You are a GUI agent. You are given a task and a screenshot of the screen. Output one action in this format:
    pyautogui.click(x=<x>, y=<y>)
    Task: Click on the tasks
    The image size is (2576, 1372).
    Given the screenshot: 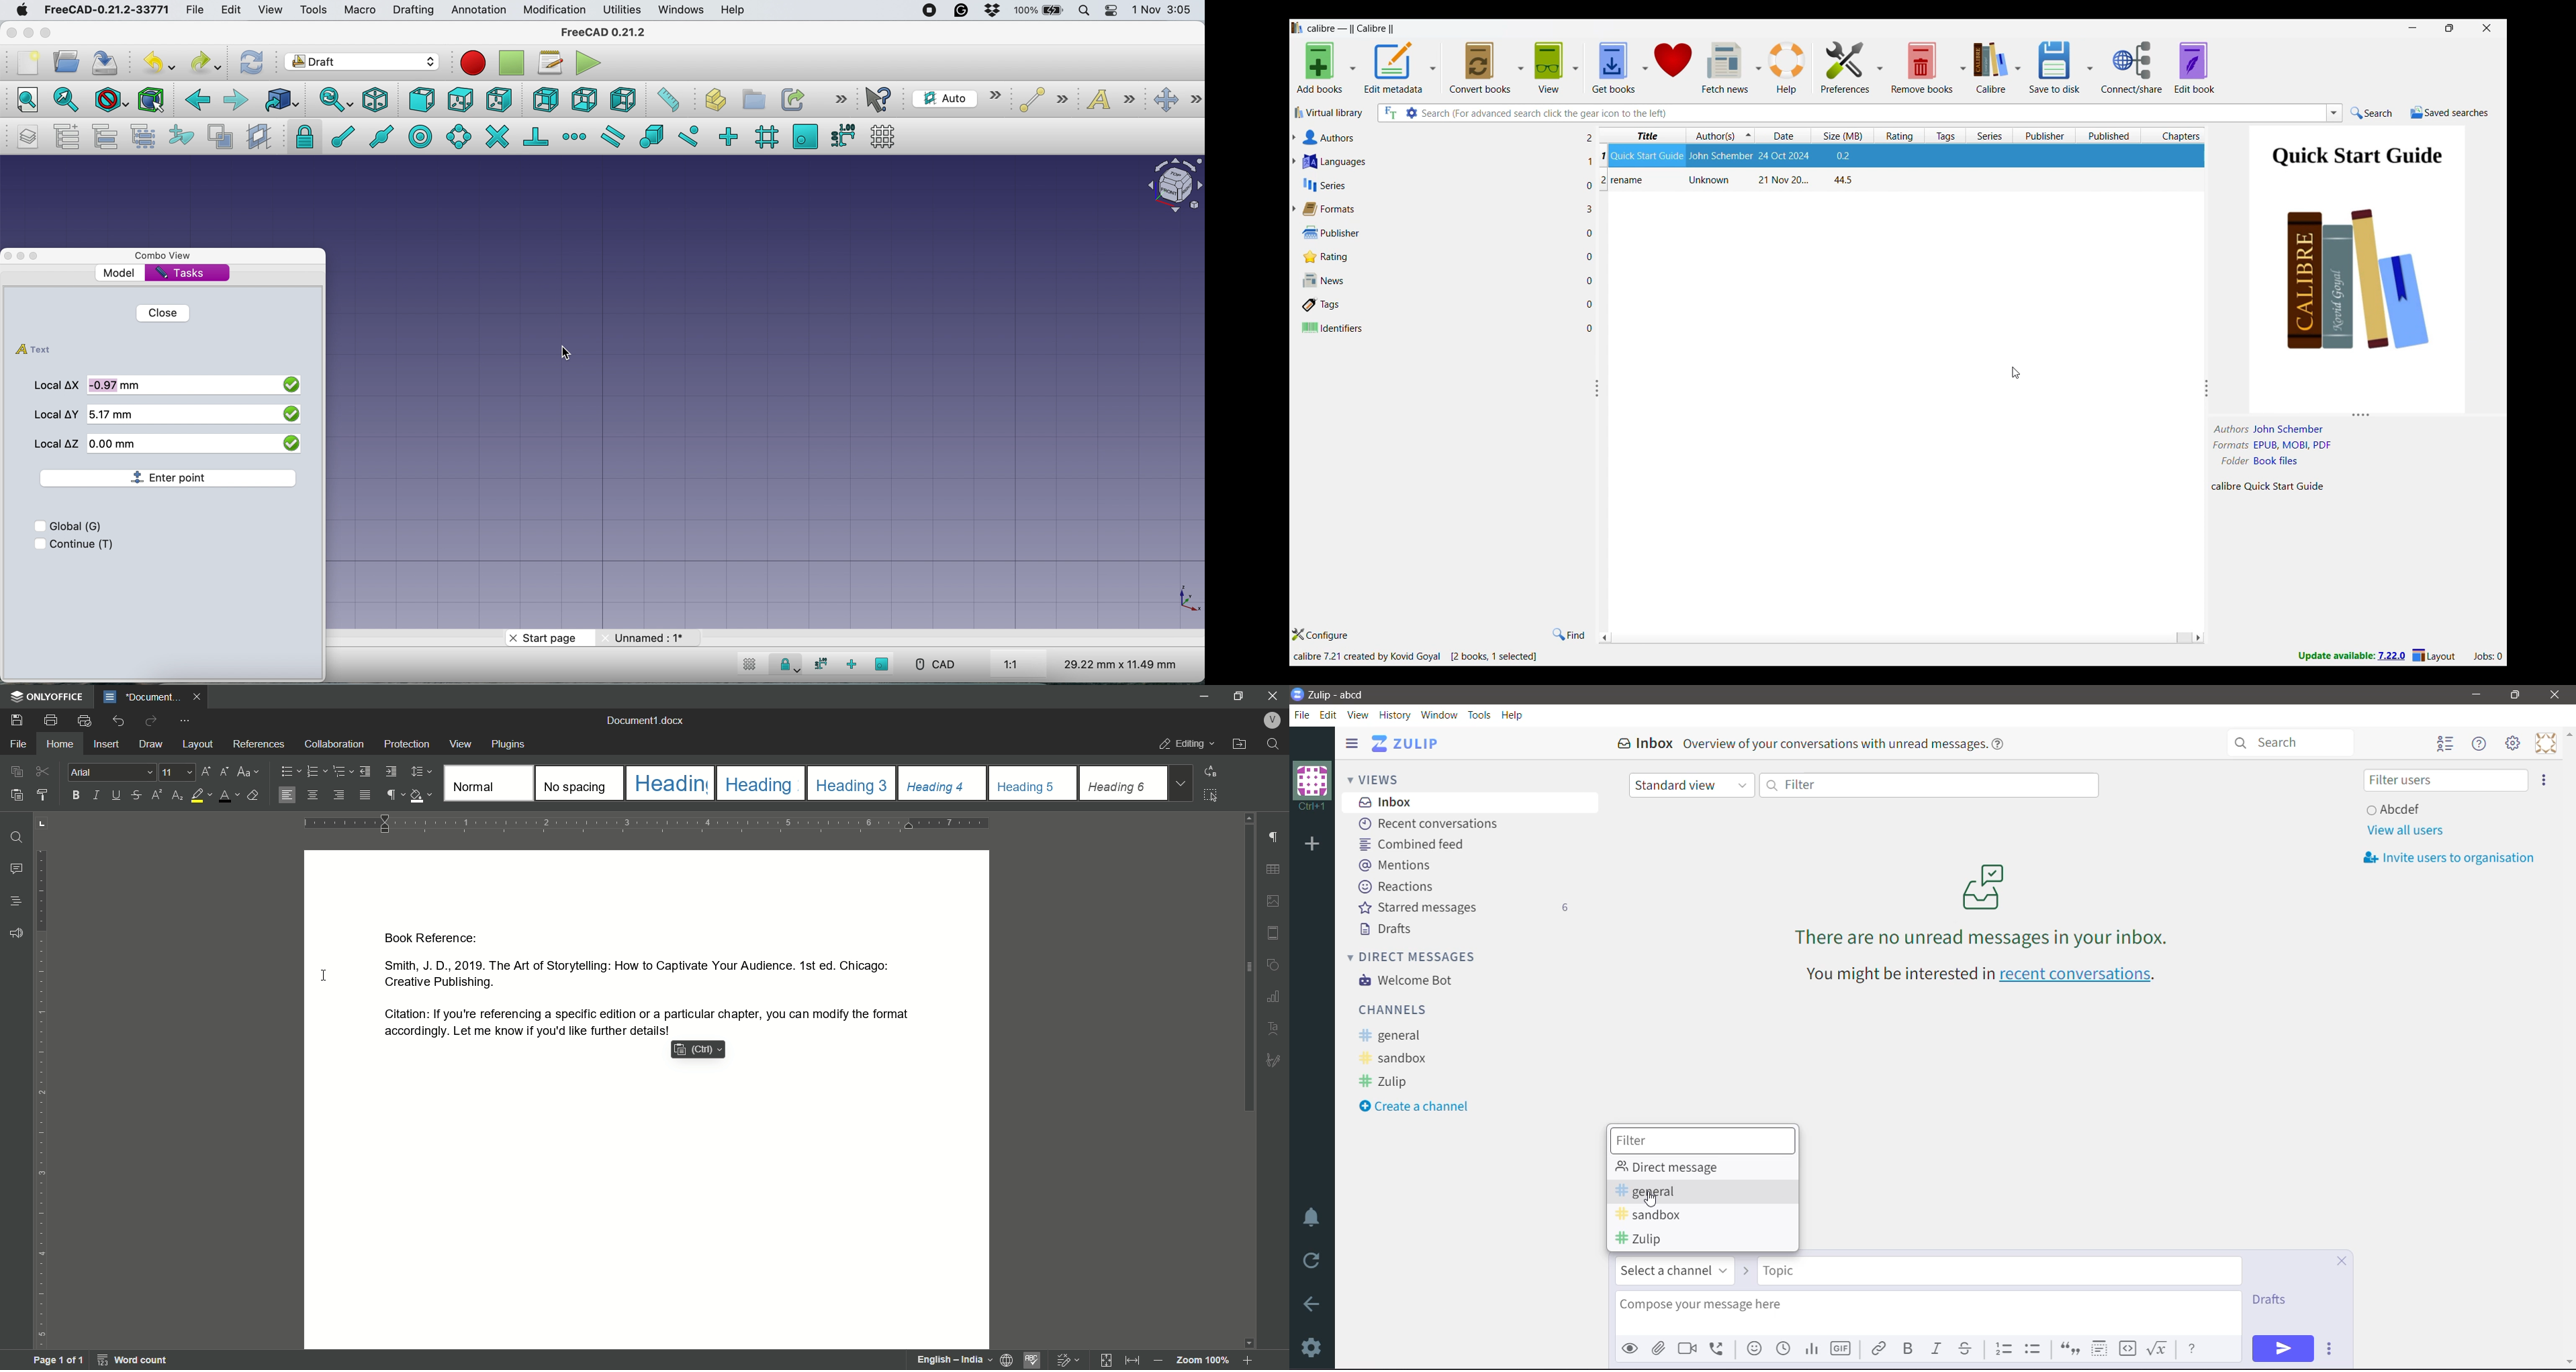 What is the action you would take?
    pyautogui.click(x=182, y=273)
    